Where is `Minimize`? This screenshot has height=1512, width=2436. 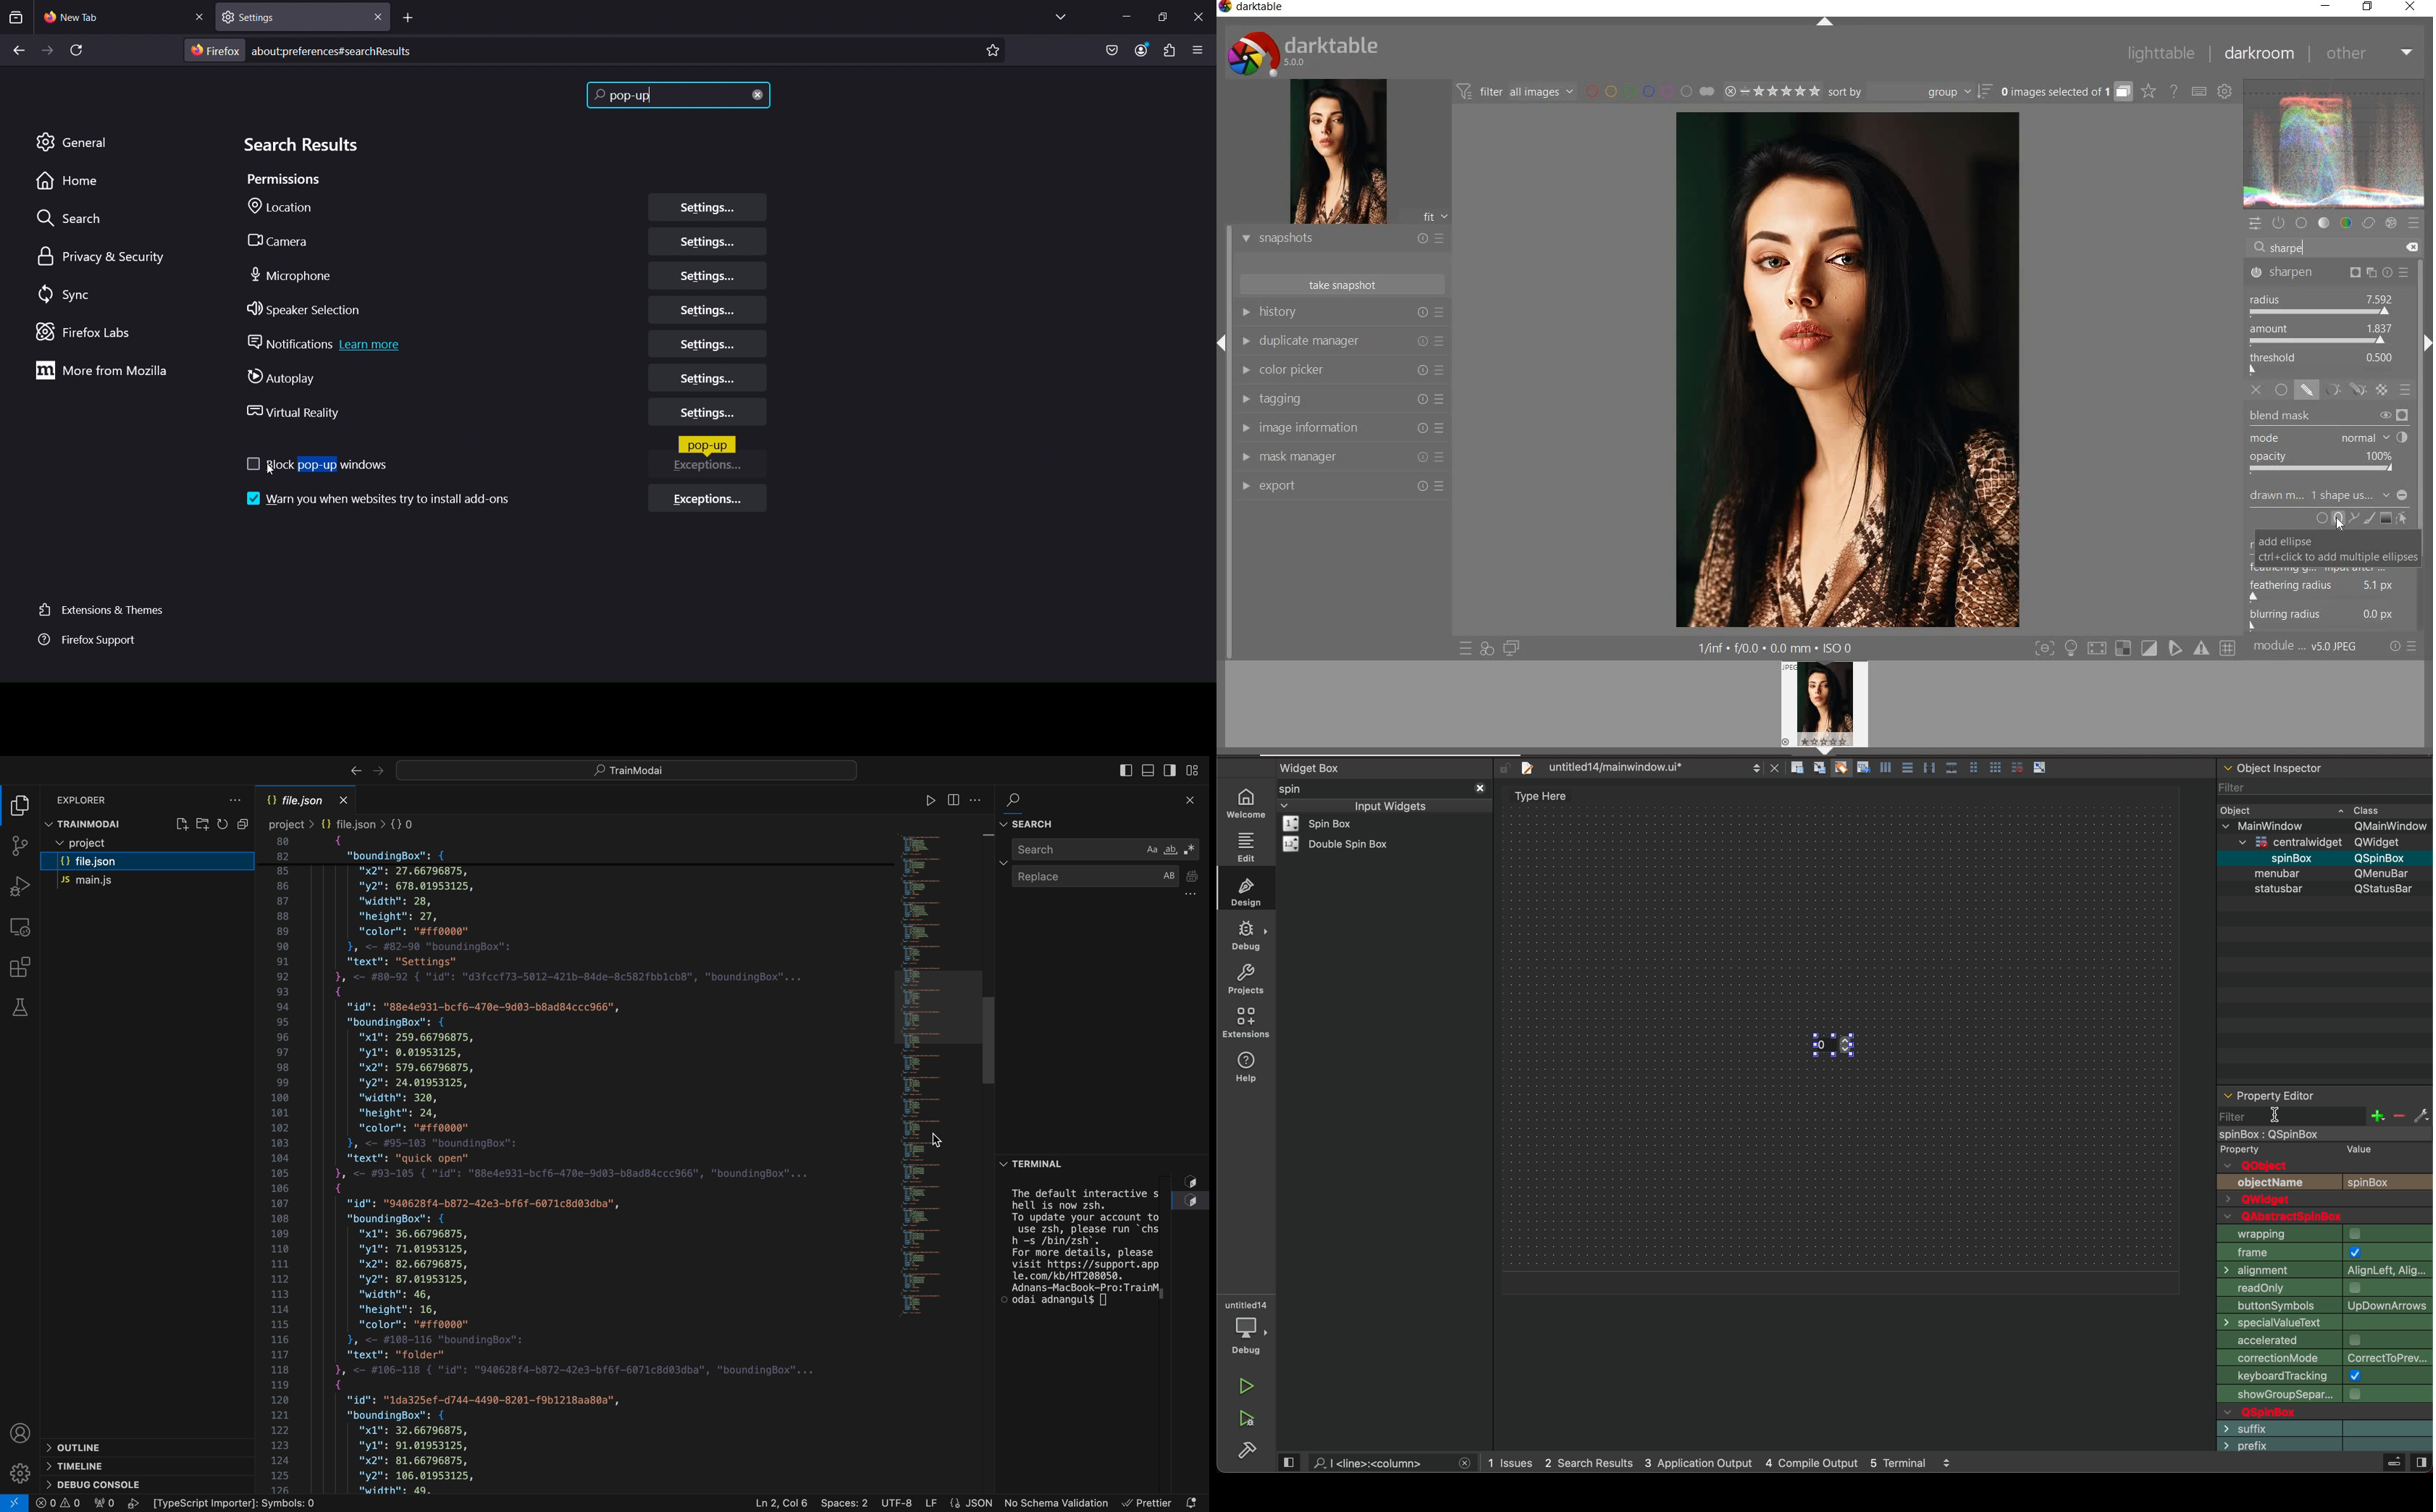 Minimize is located at coordinates (1124, 16).